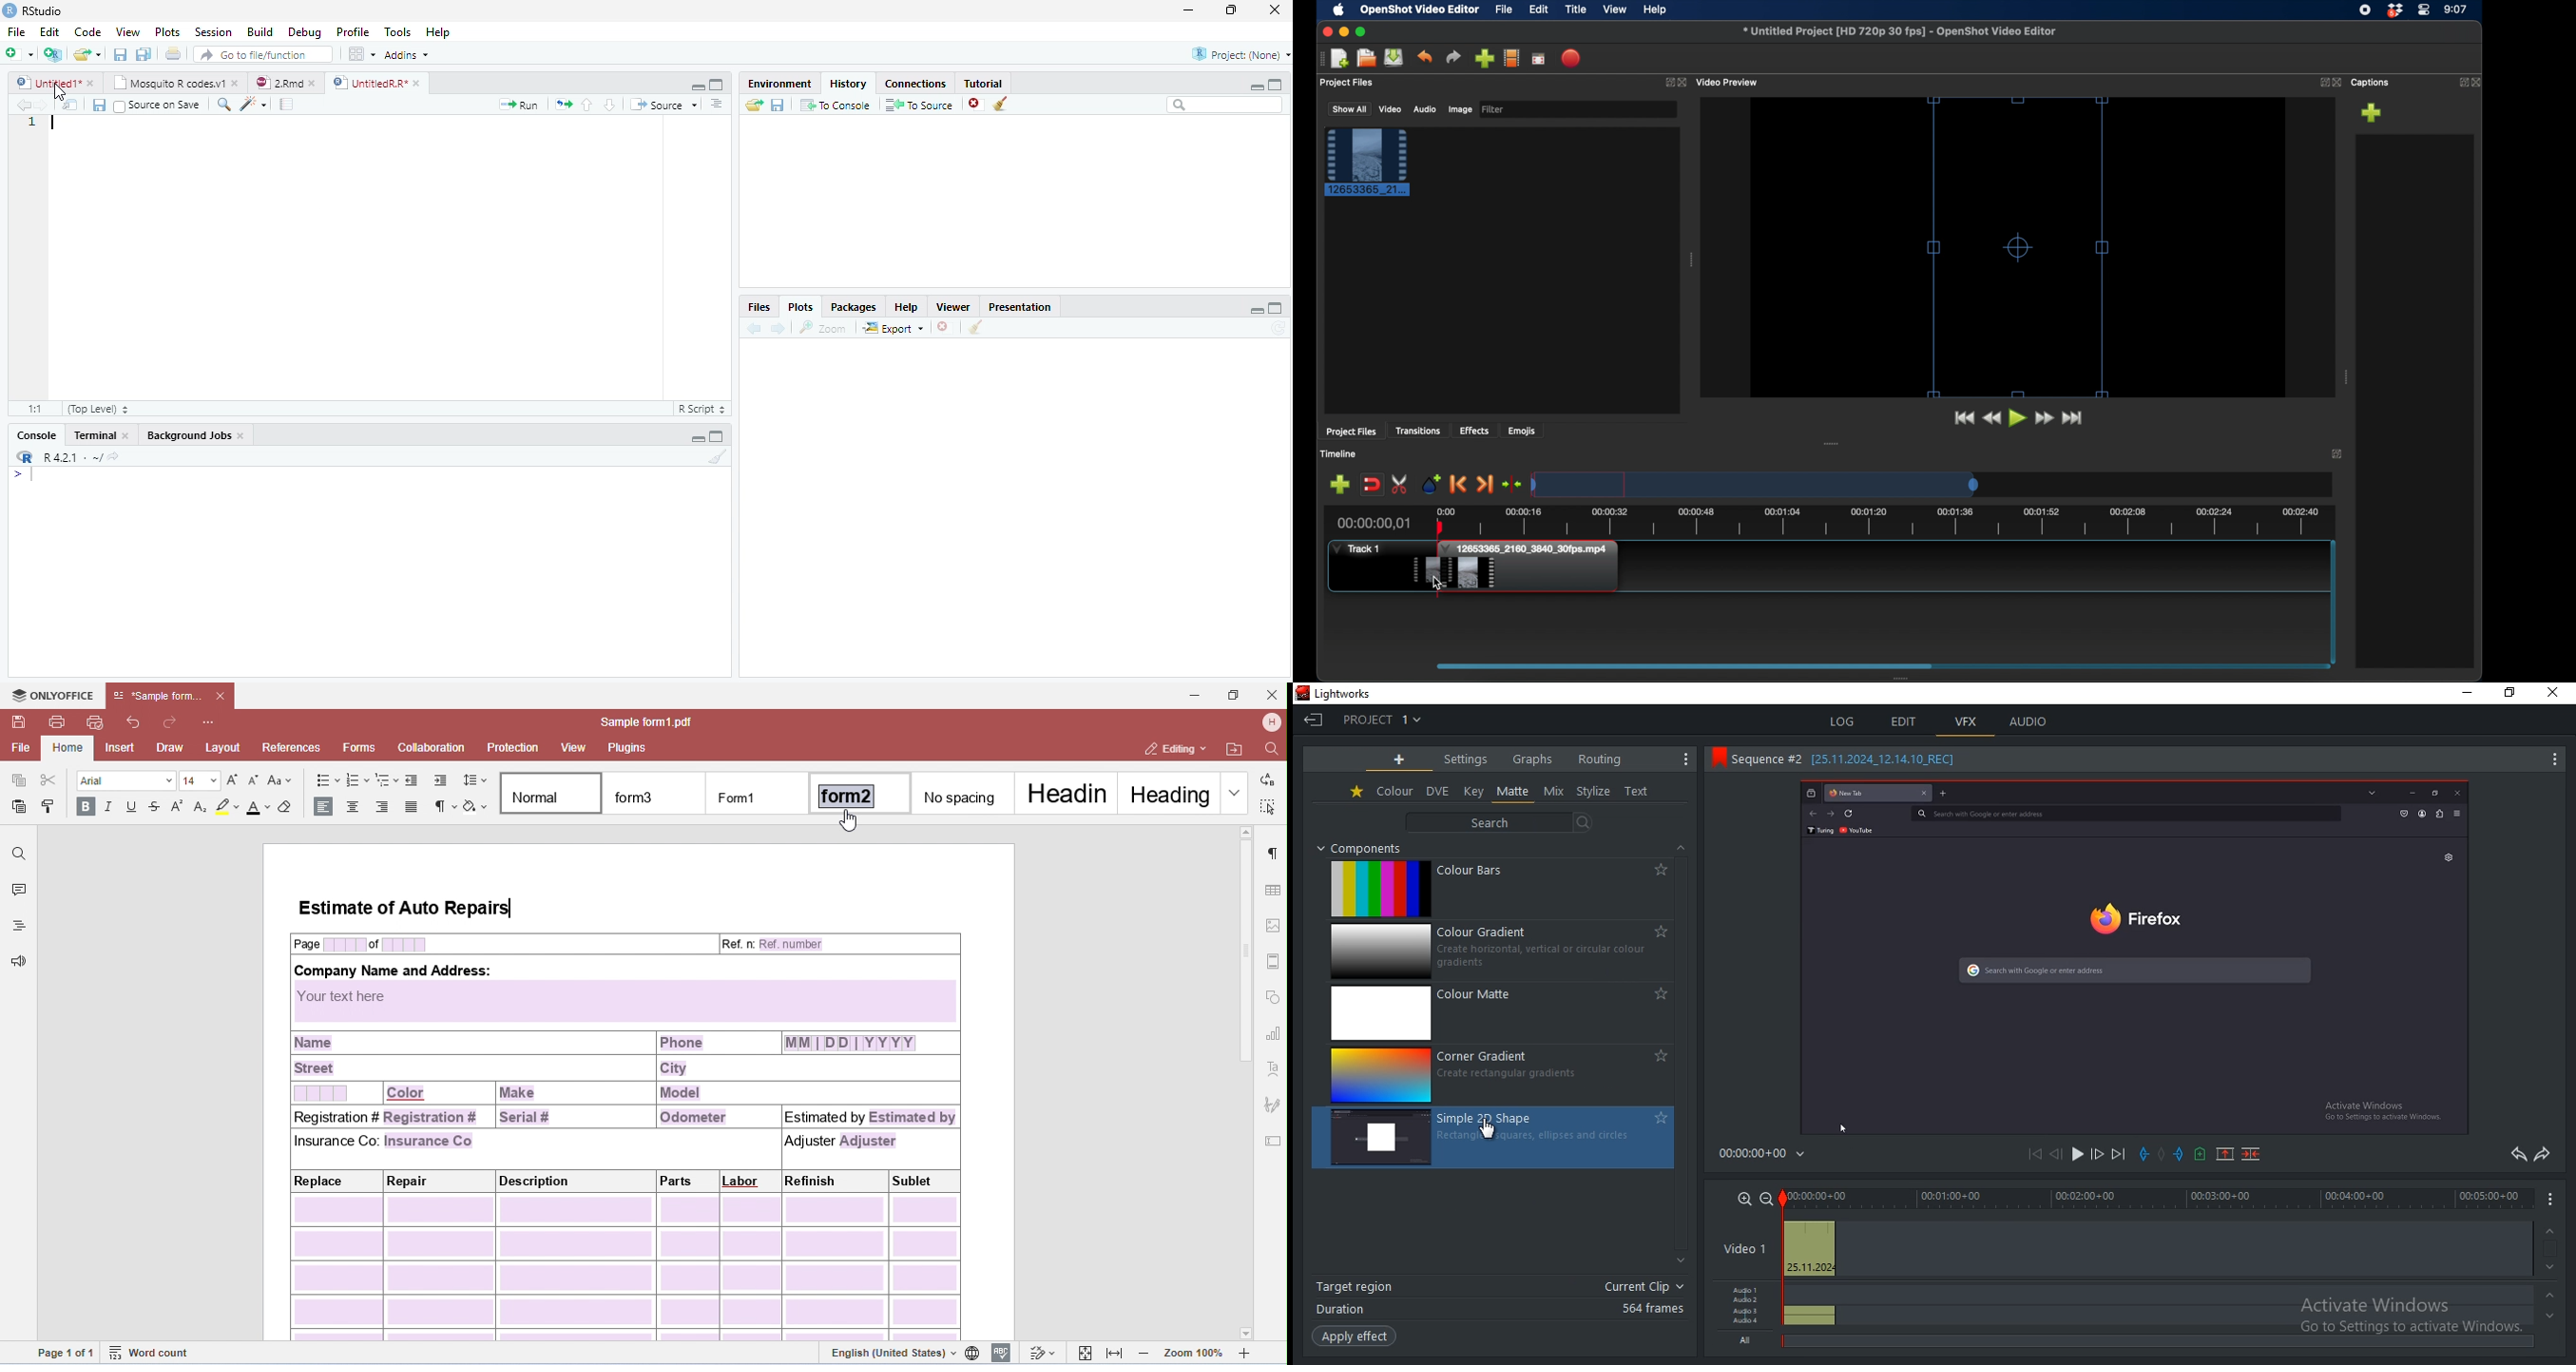  Describe the element at coordinates (261, 32) in the screenshot. I see `Build` at that location.